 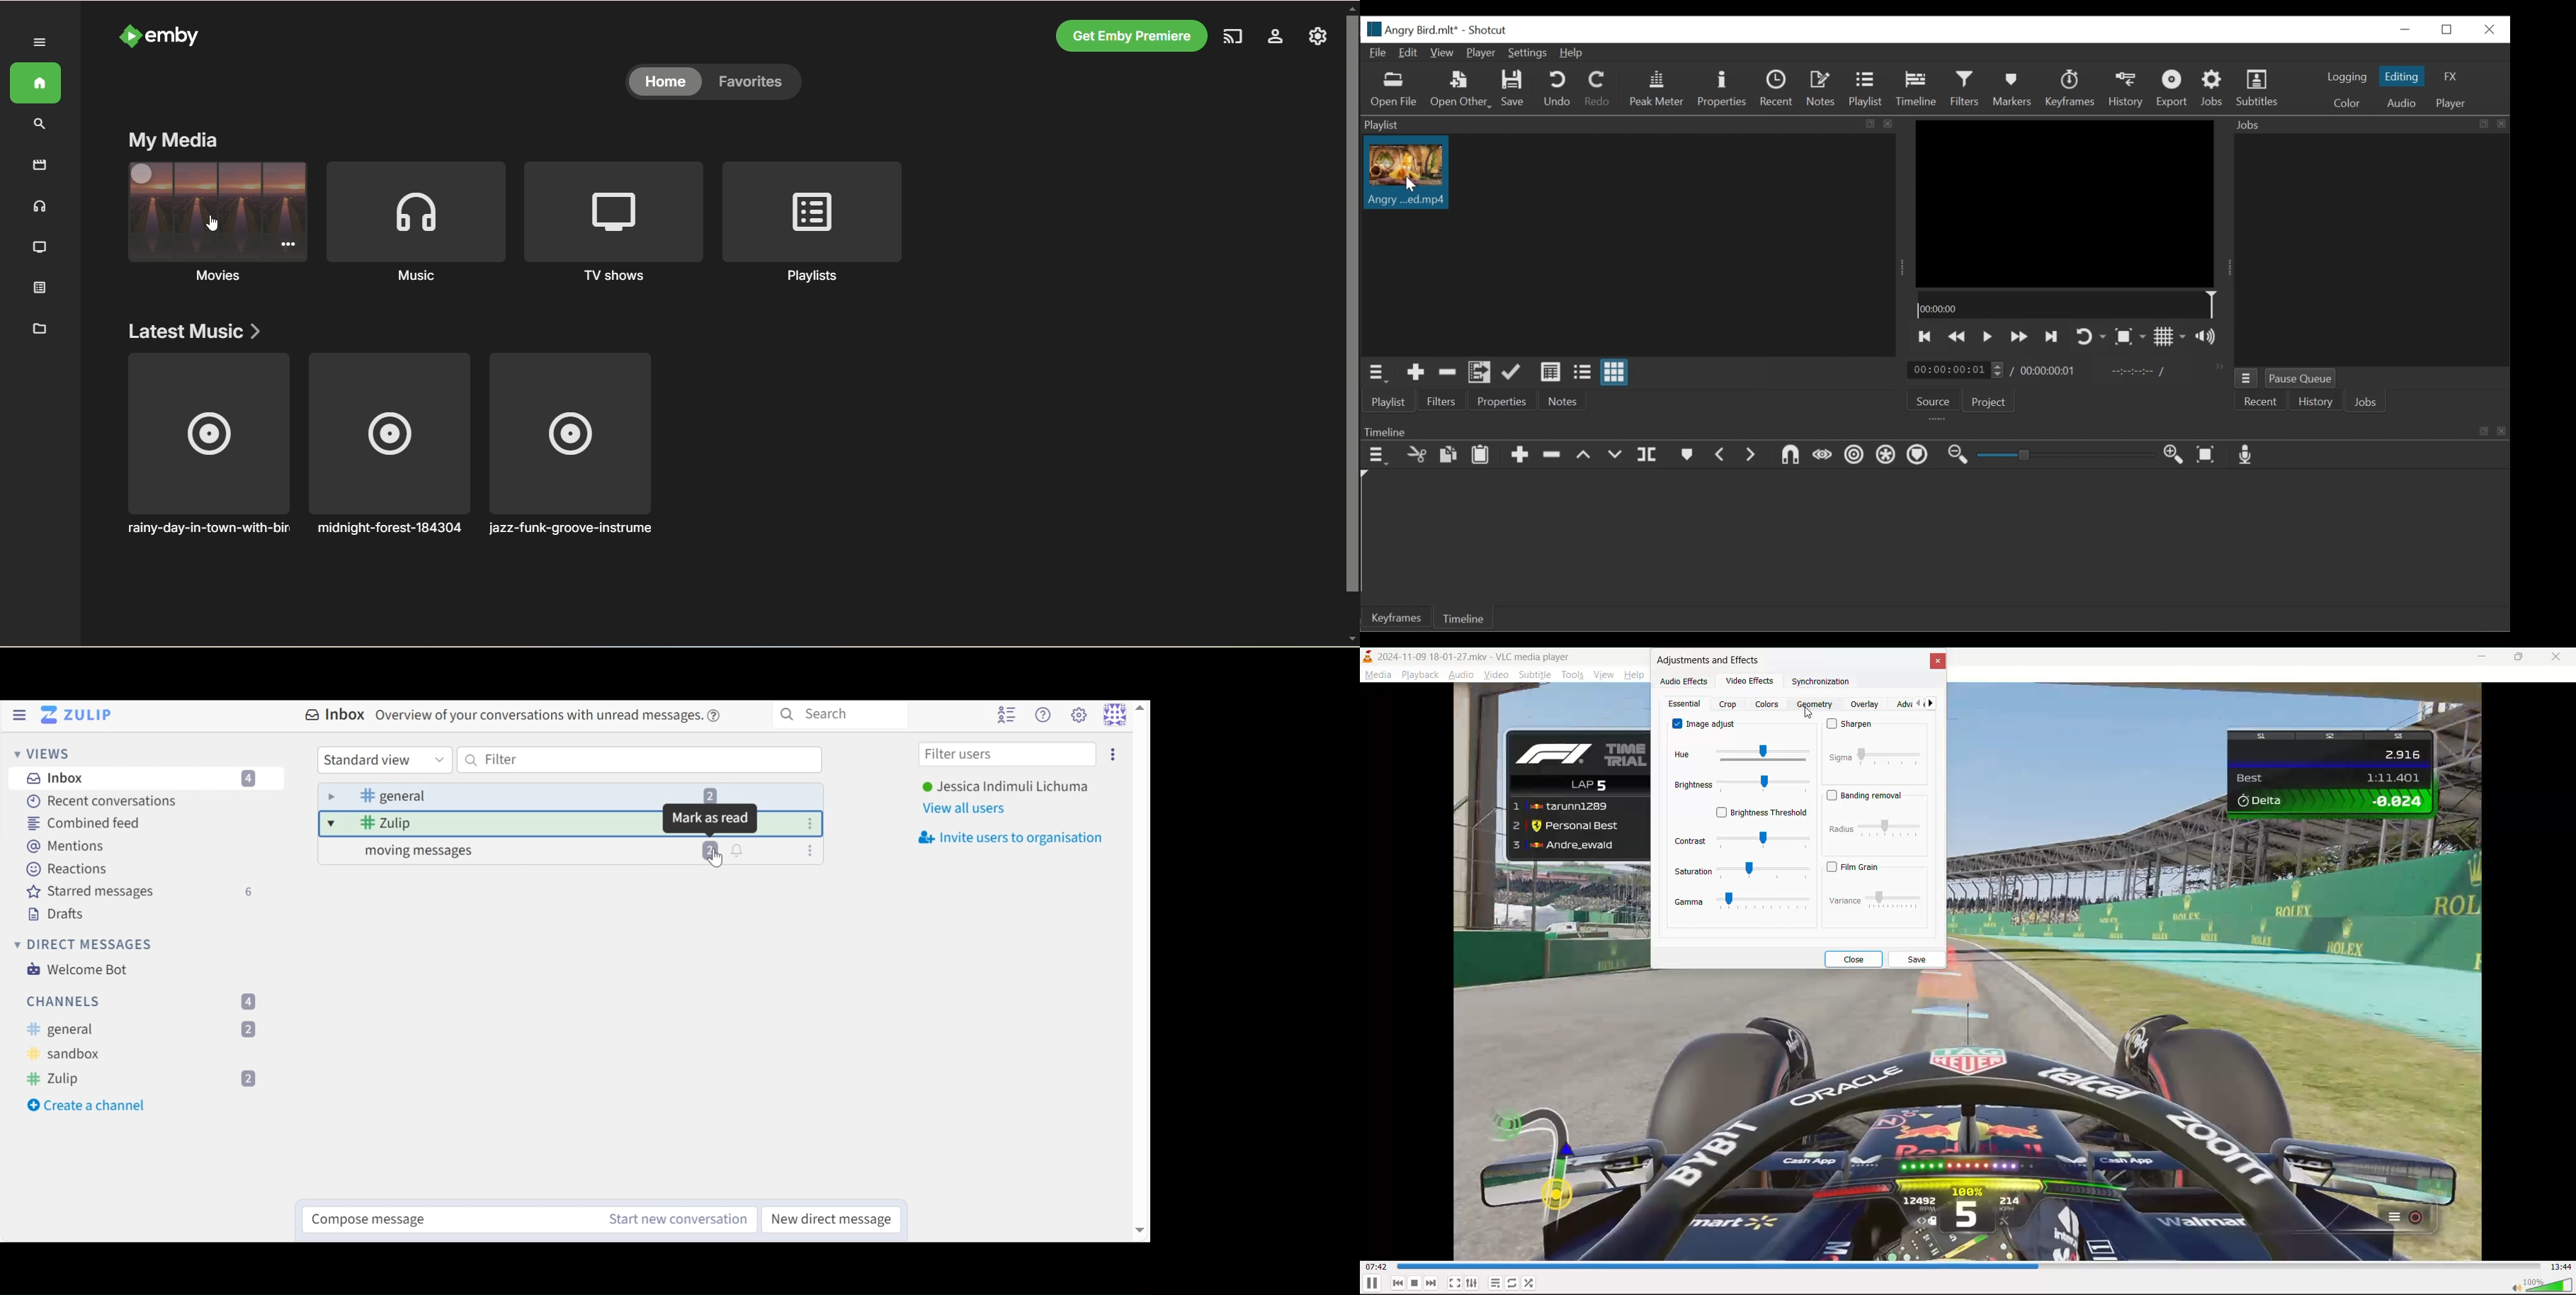 I want to click on Mentions, so click(x=67, y=845).